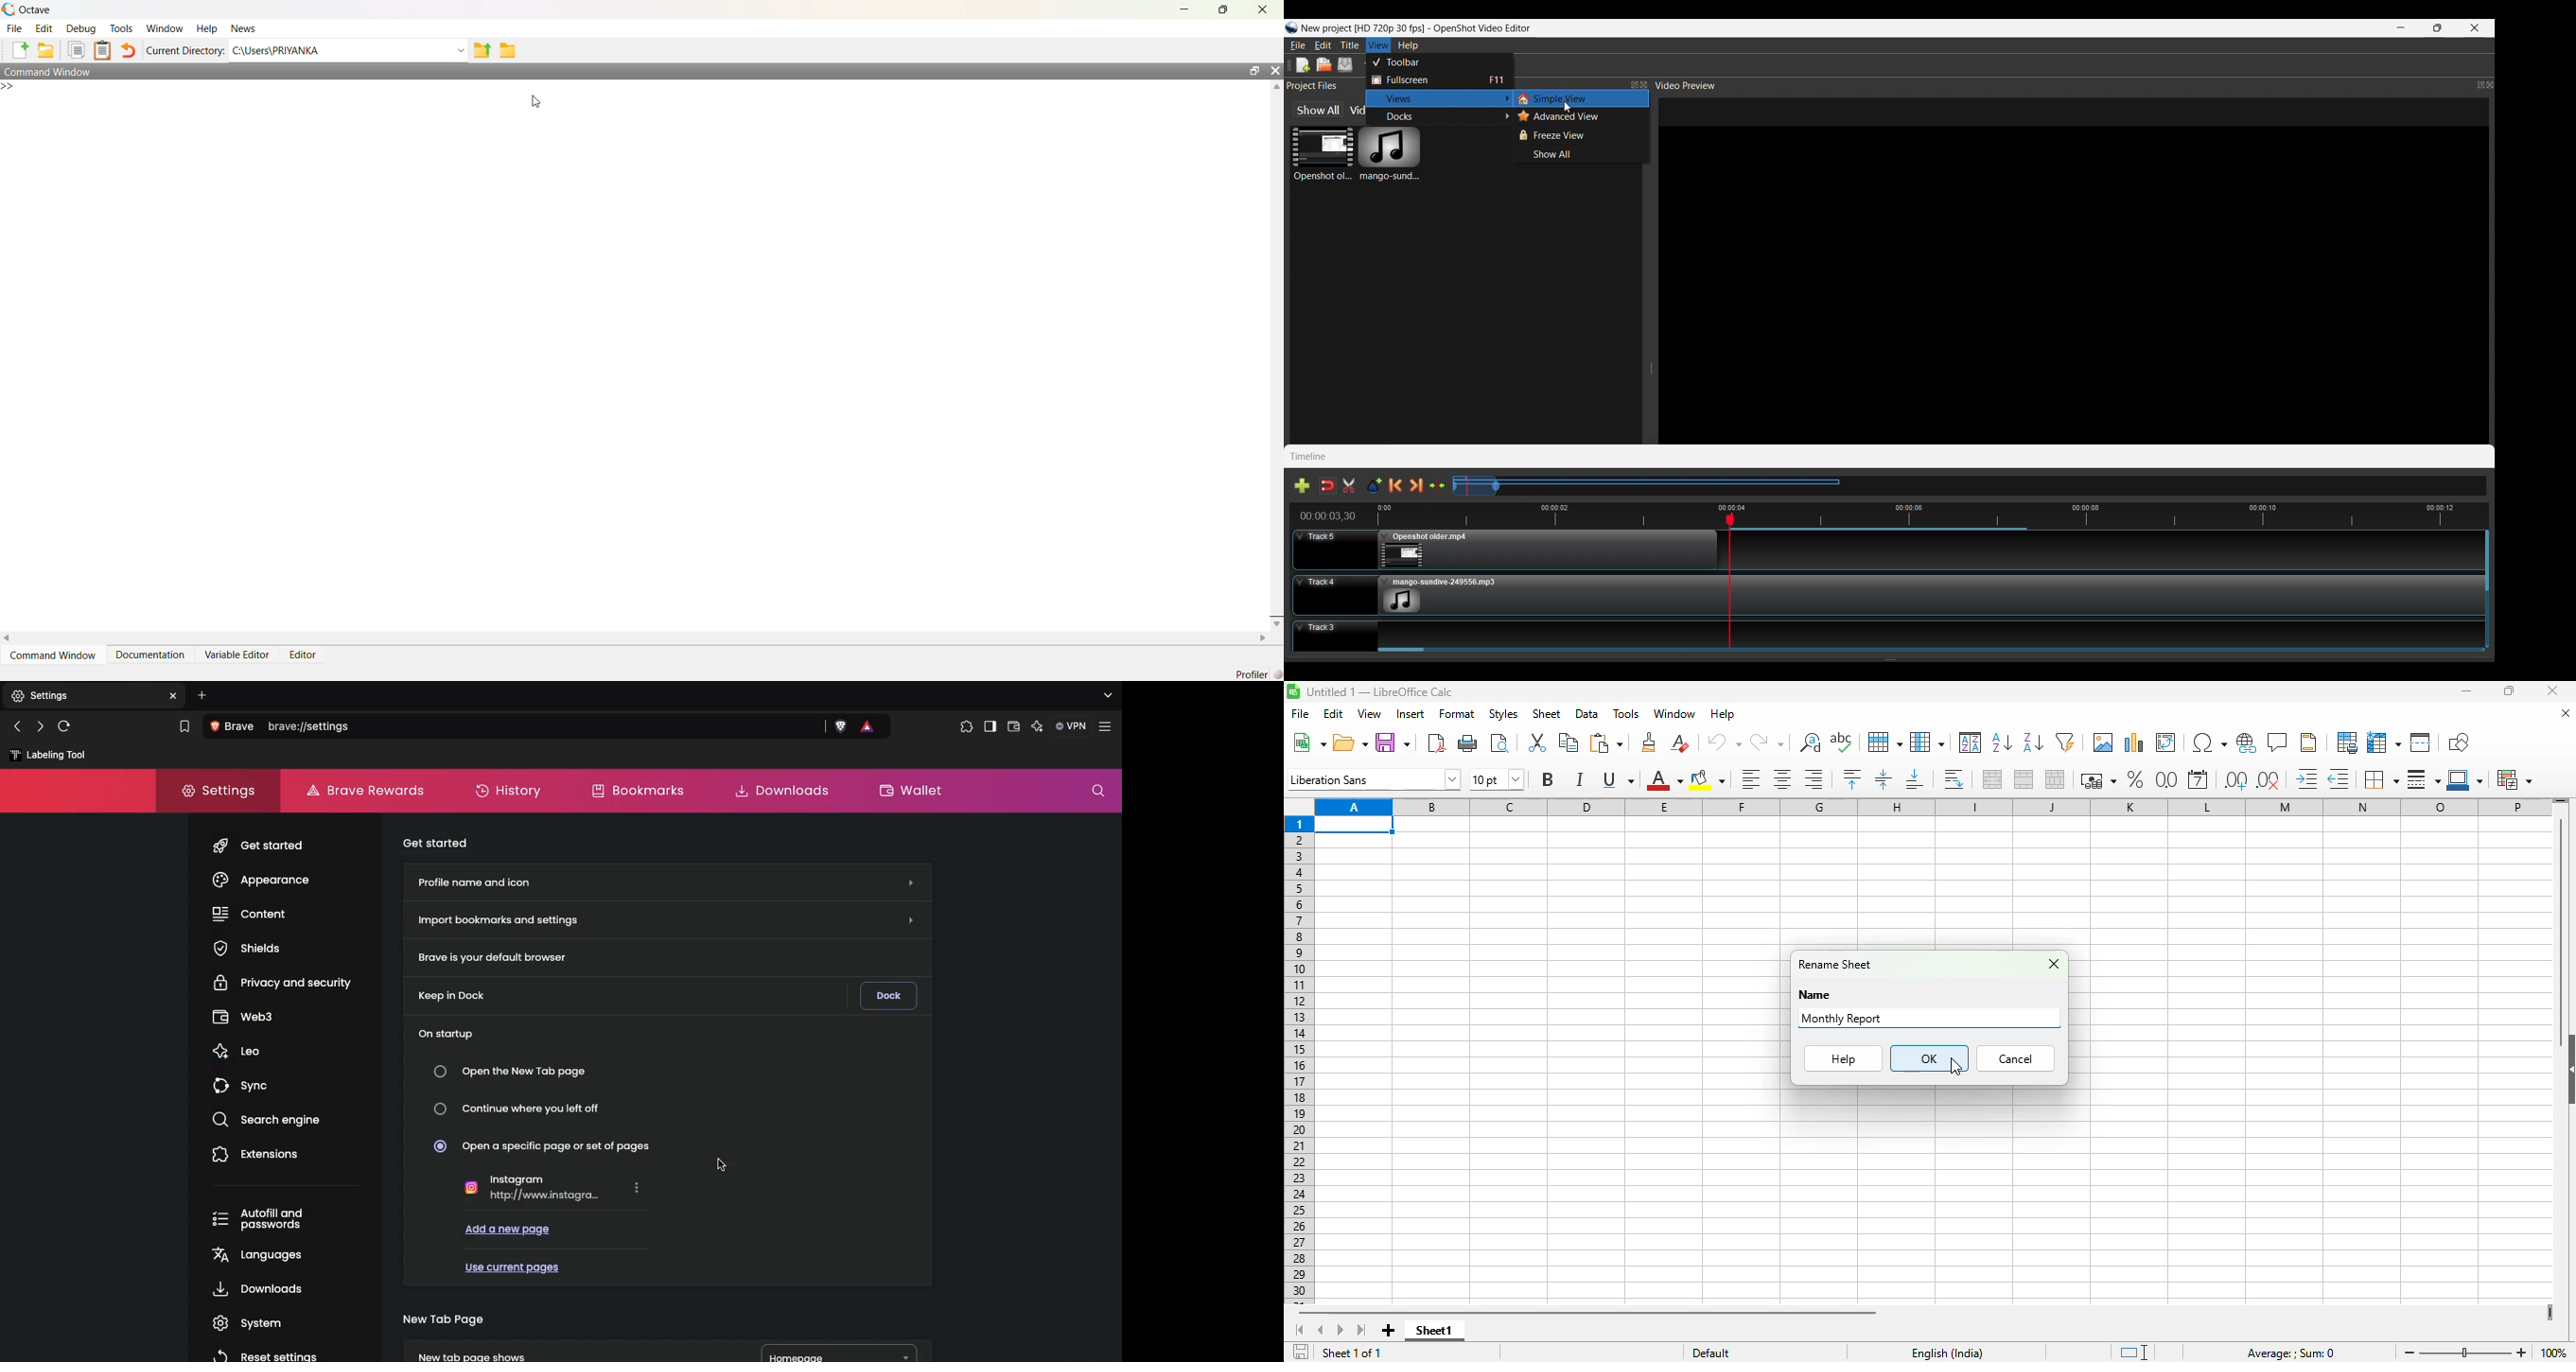 This screenshot has width=2576, height=1372. What do you see at coordinates (1468, 743) in the screenshot?
I see `print` at bounding box center [1468, 743].